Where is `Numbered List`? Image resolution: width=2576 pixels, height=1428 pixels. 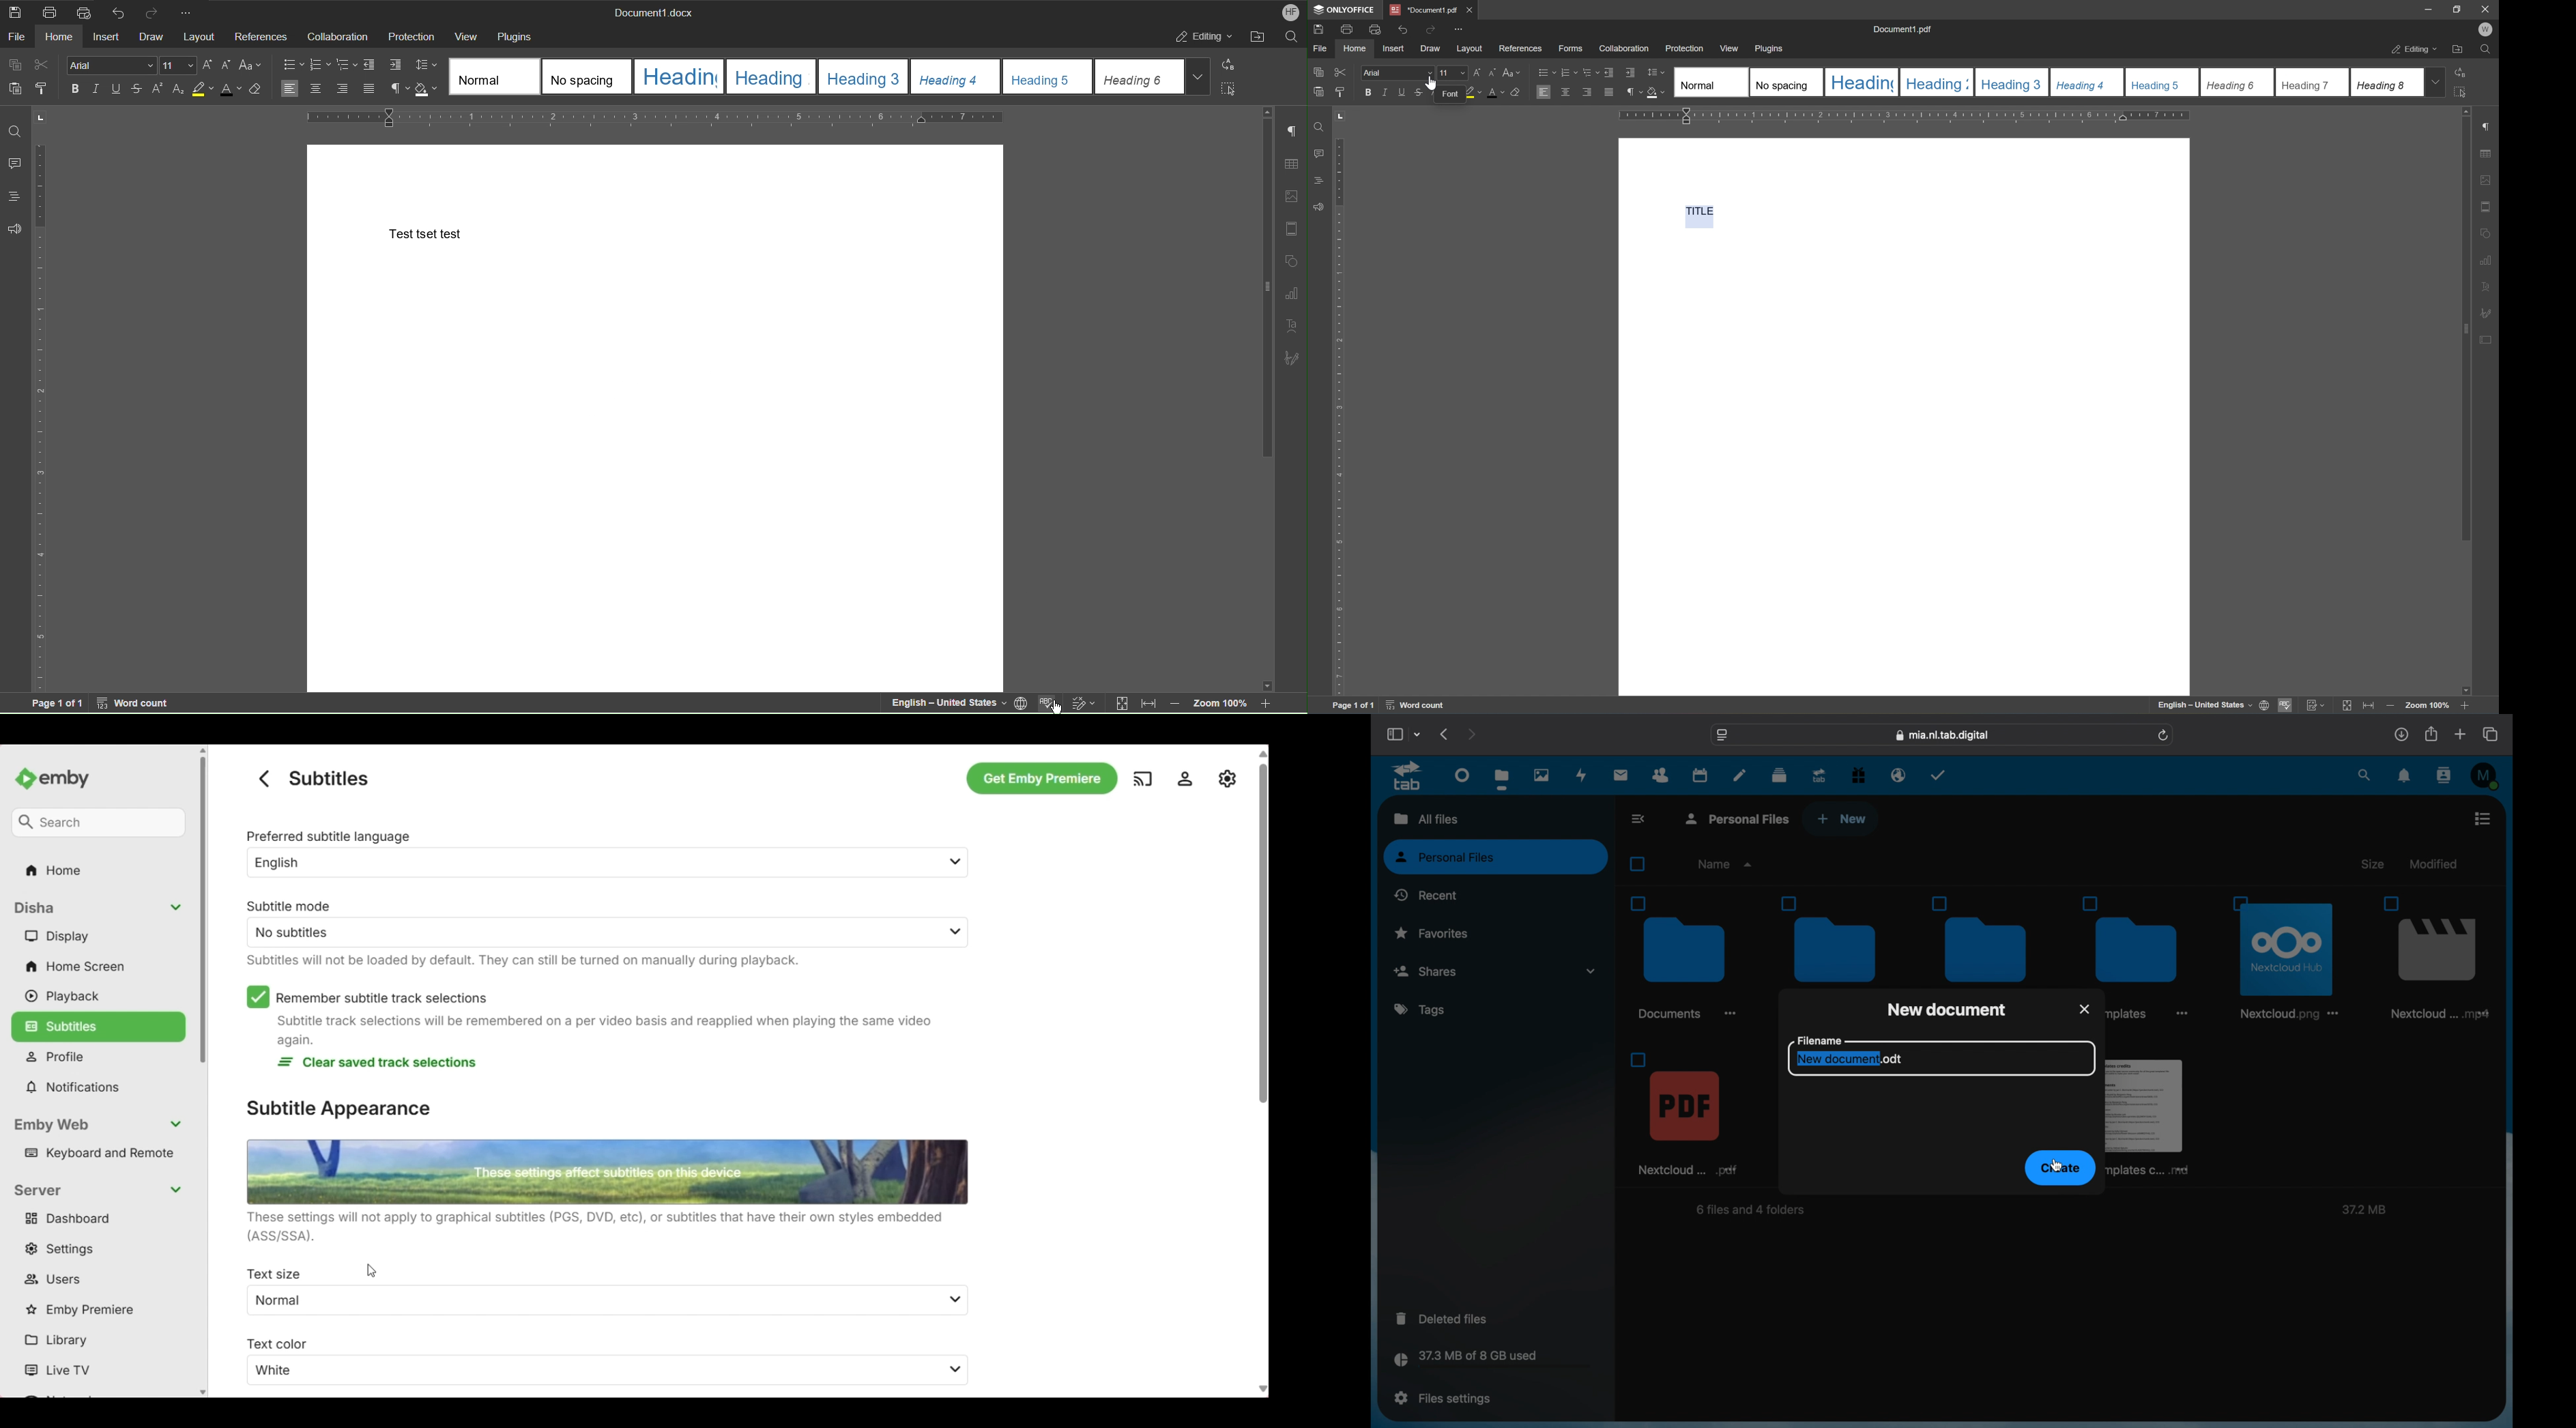 Numbered List is located at coordinates (319, 65).